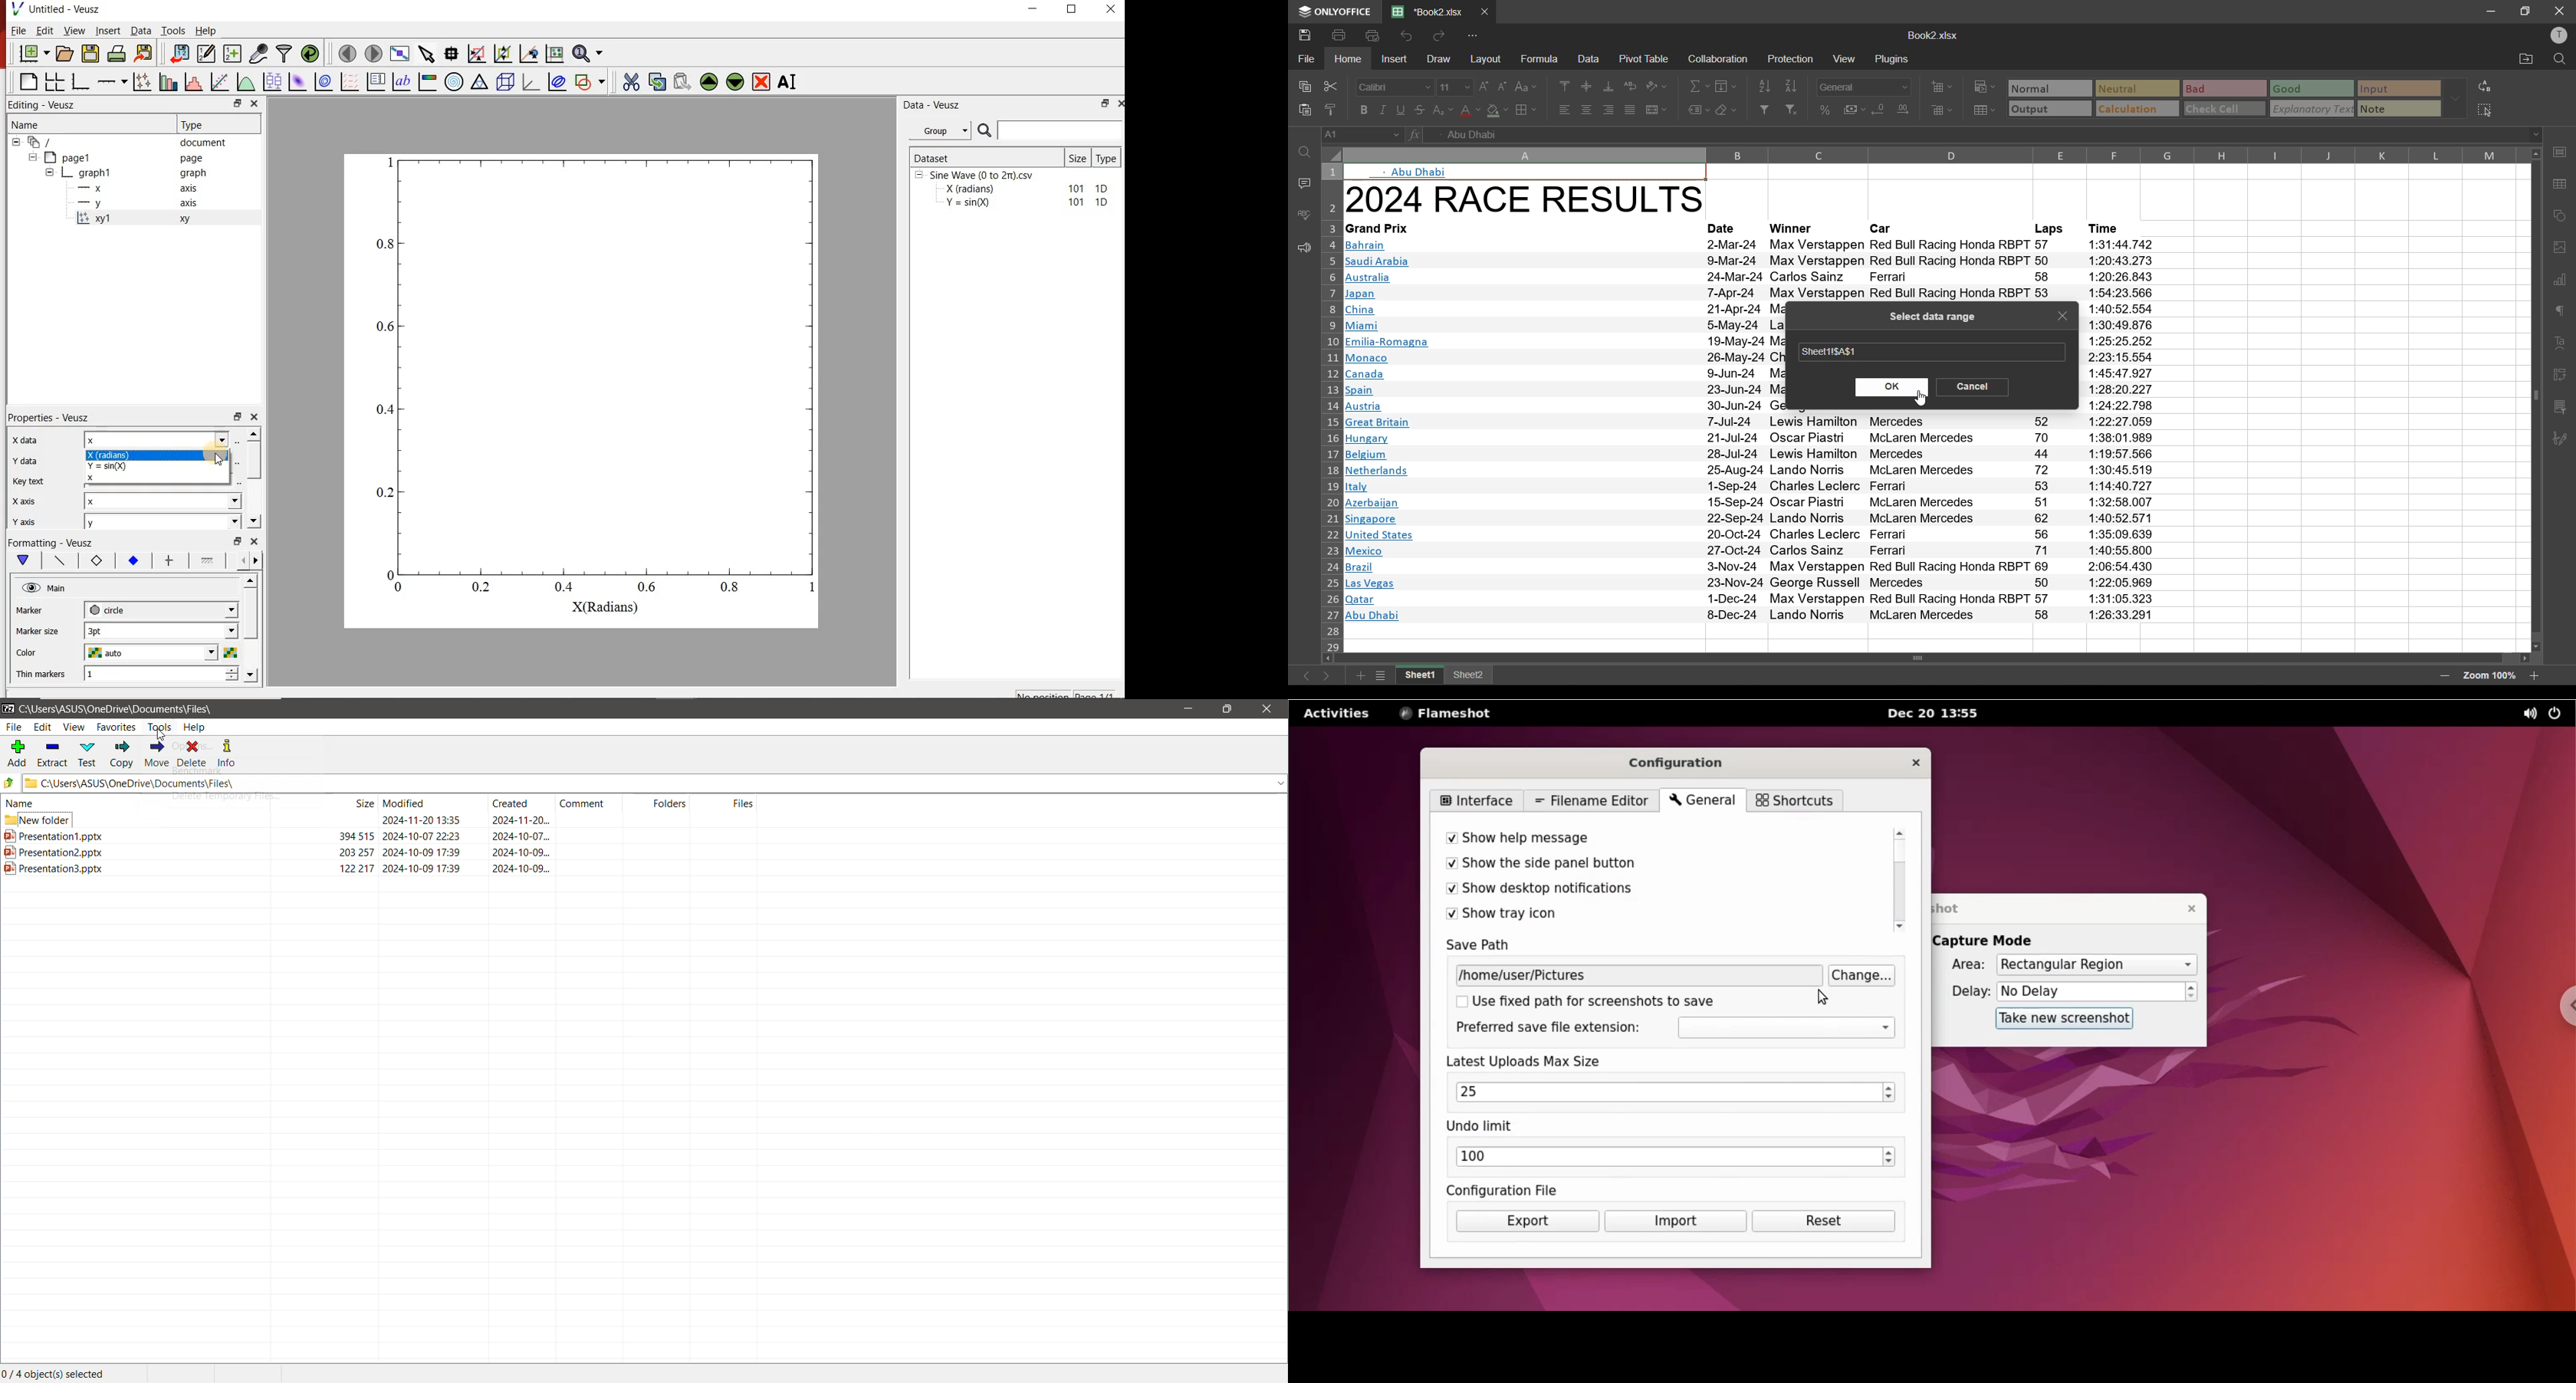 The height and width of the screenshot is (1400, 2576). What do you see at coordinates (427, 52) in the screenshot?
I see `select item from graph` at bounding box center [427, 52].